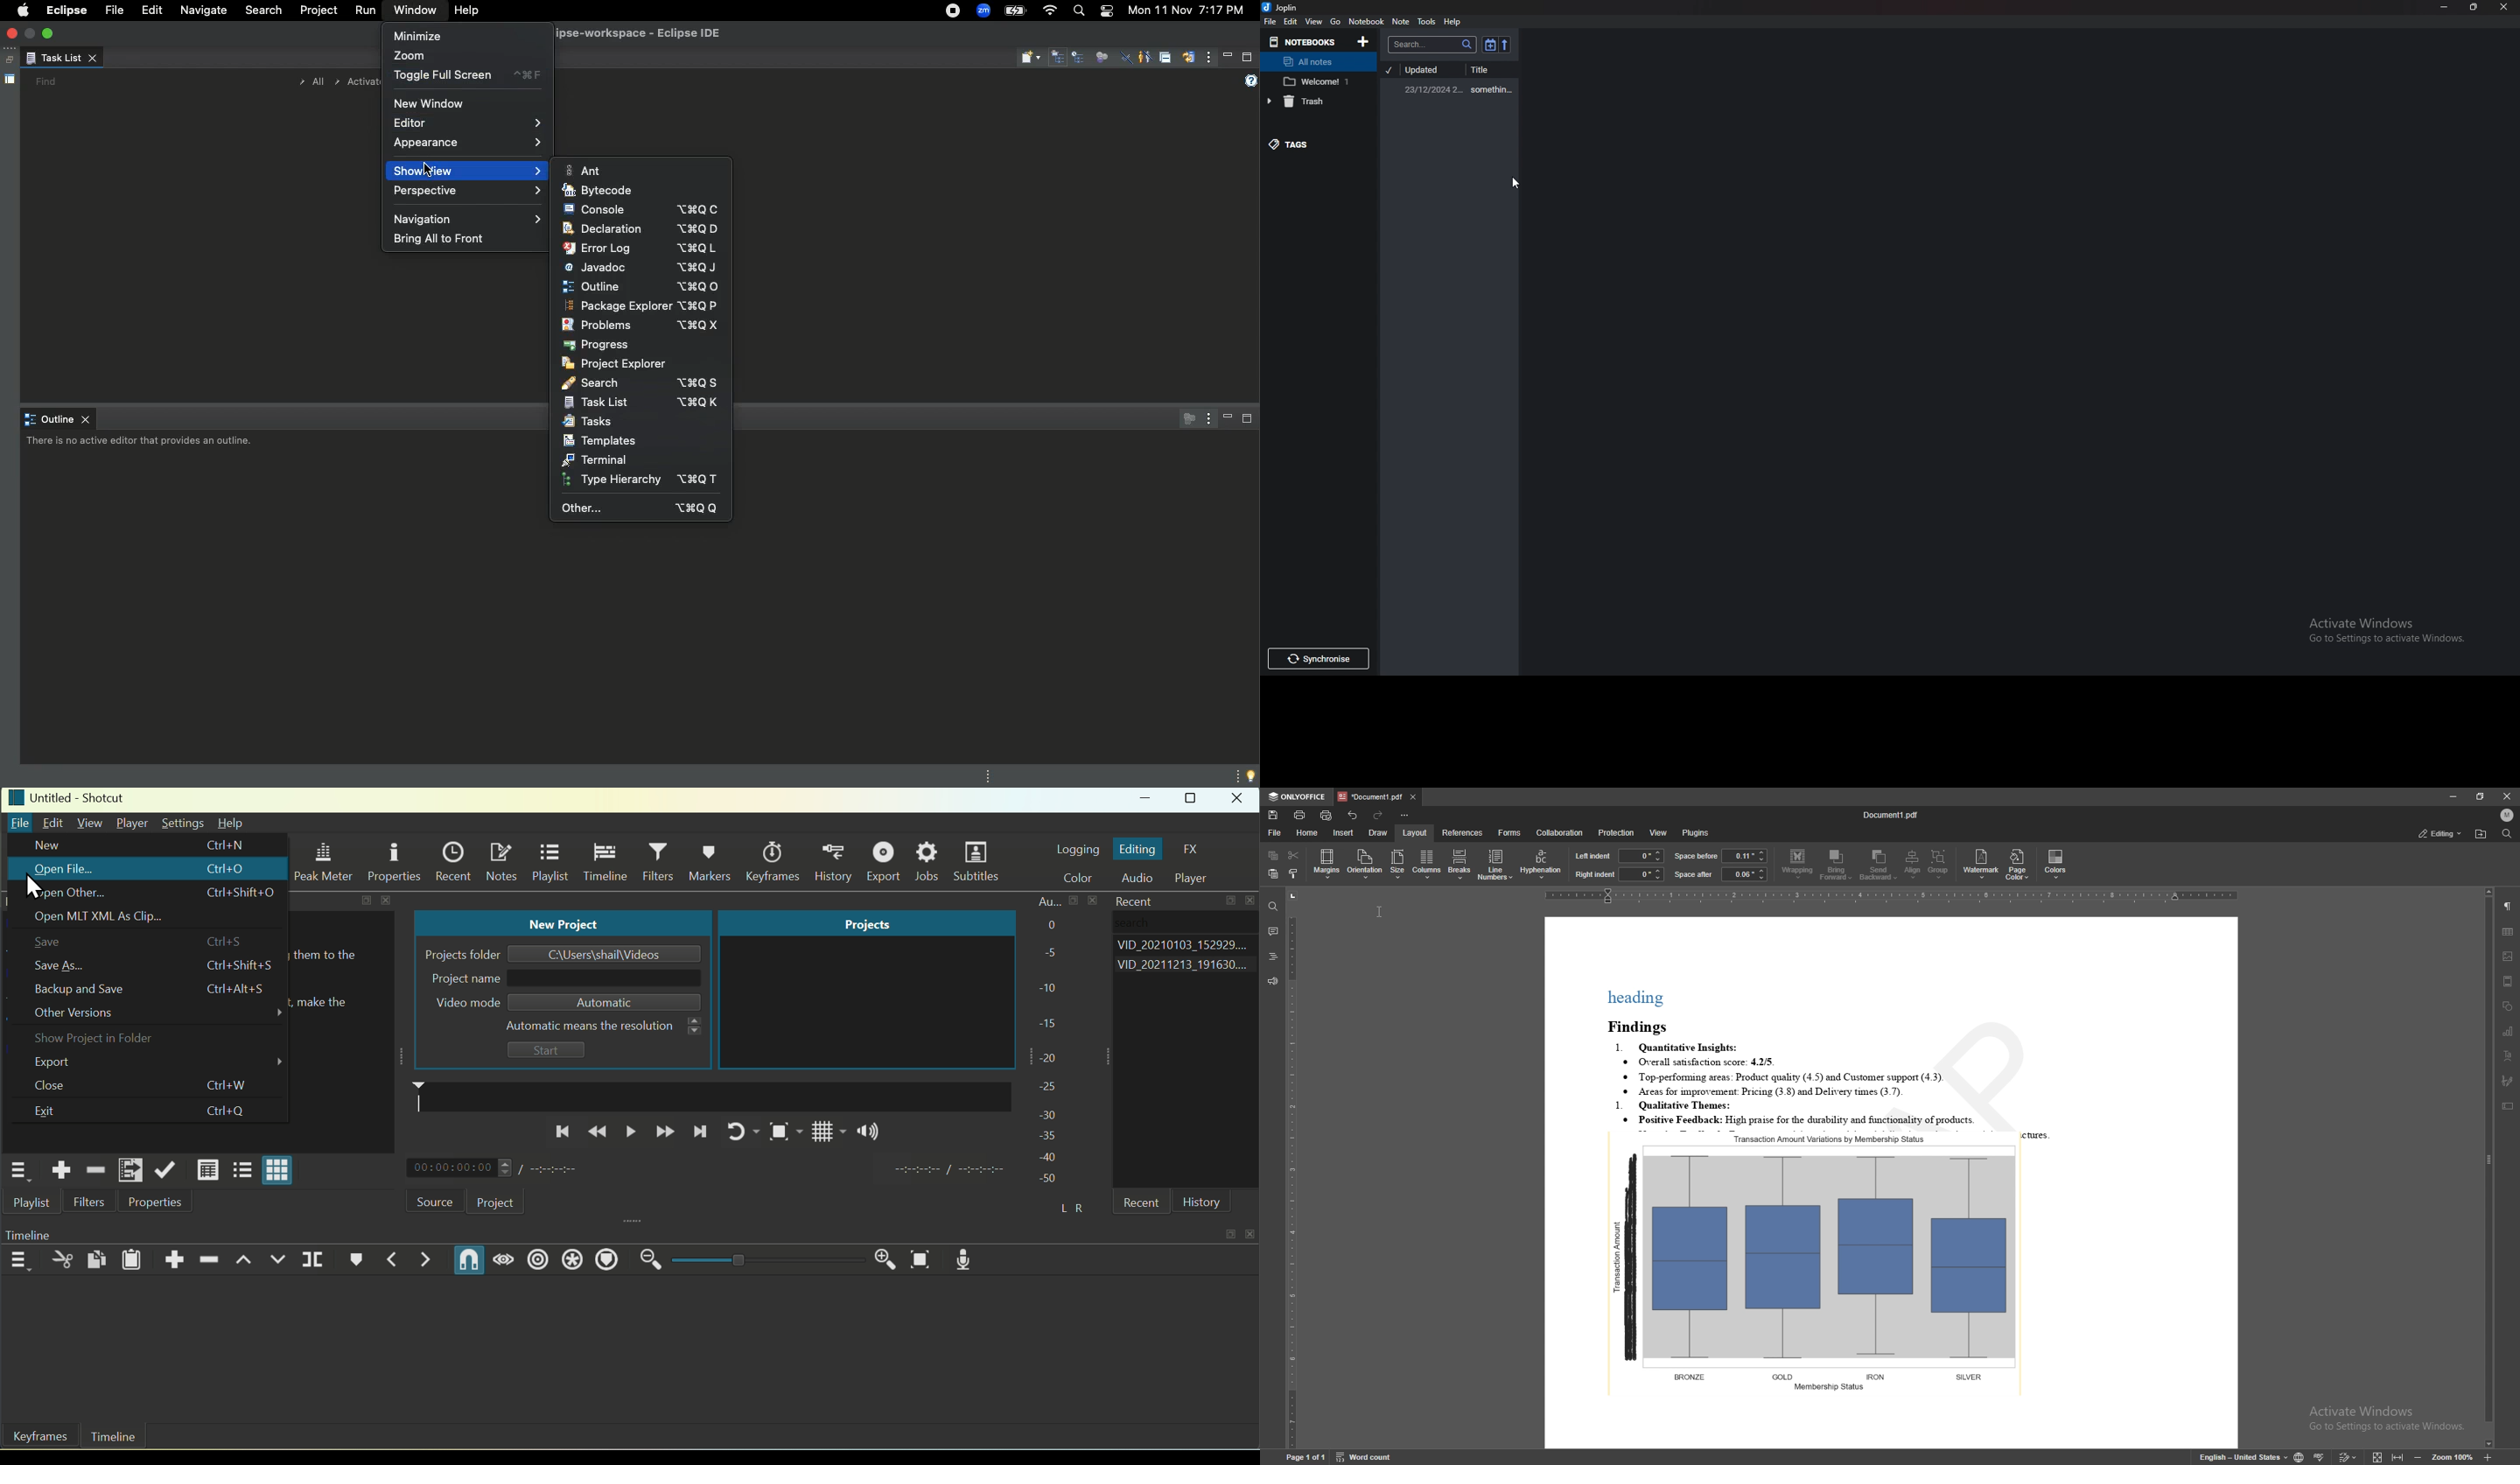 The height and width of the screenshot is (1484, 2520). I want to click on horizontal scale, so click(1895, 895).